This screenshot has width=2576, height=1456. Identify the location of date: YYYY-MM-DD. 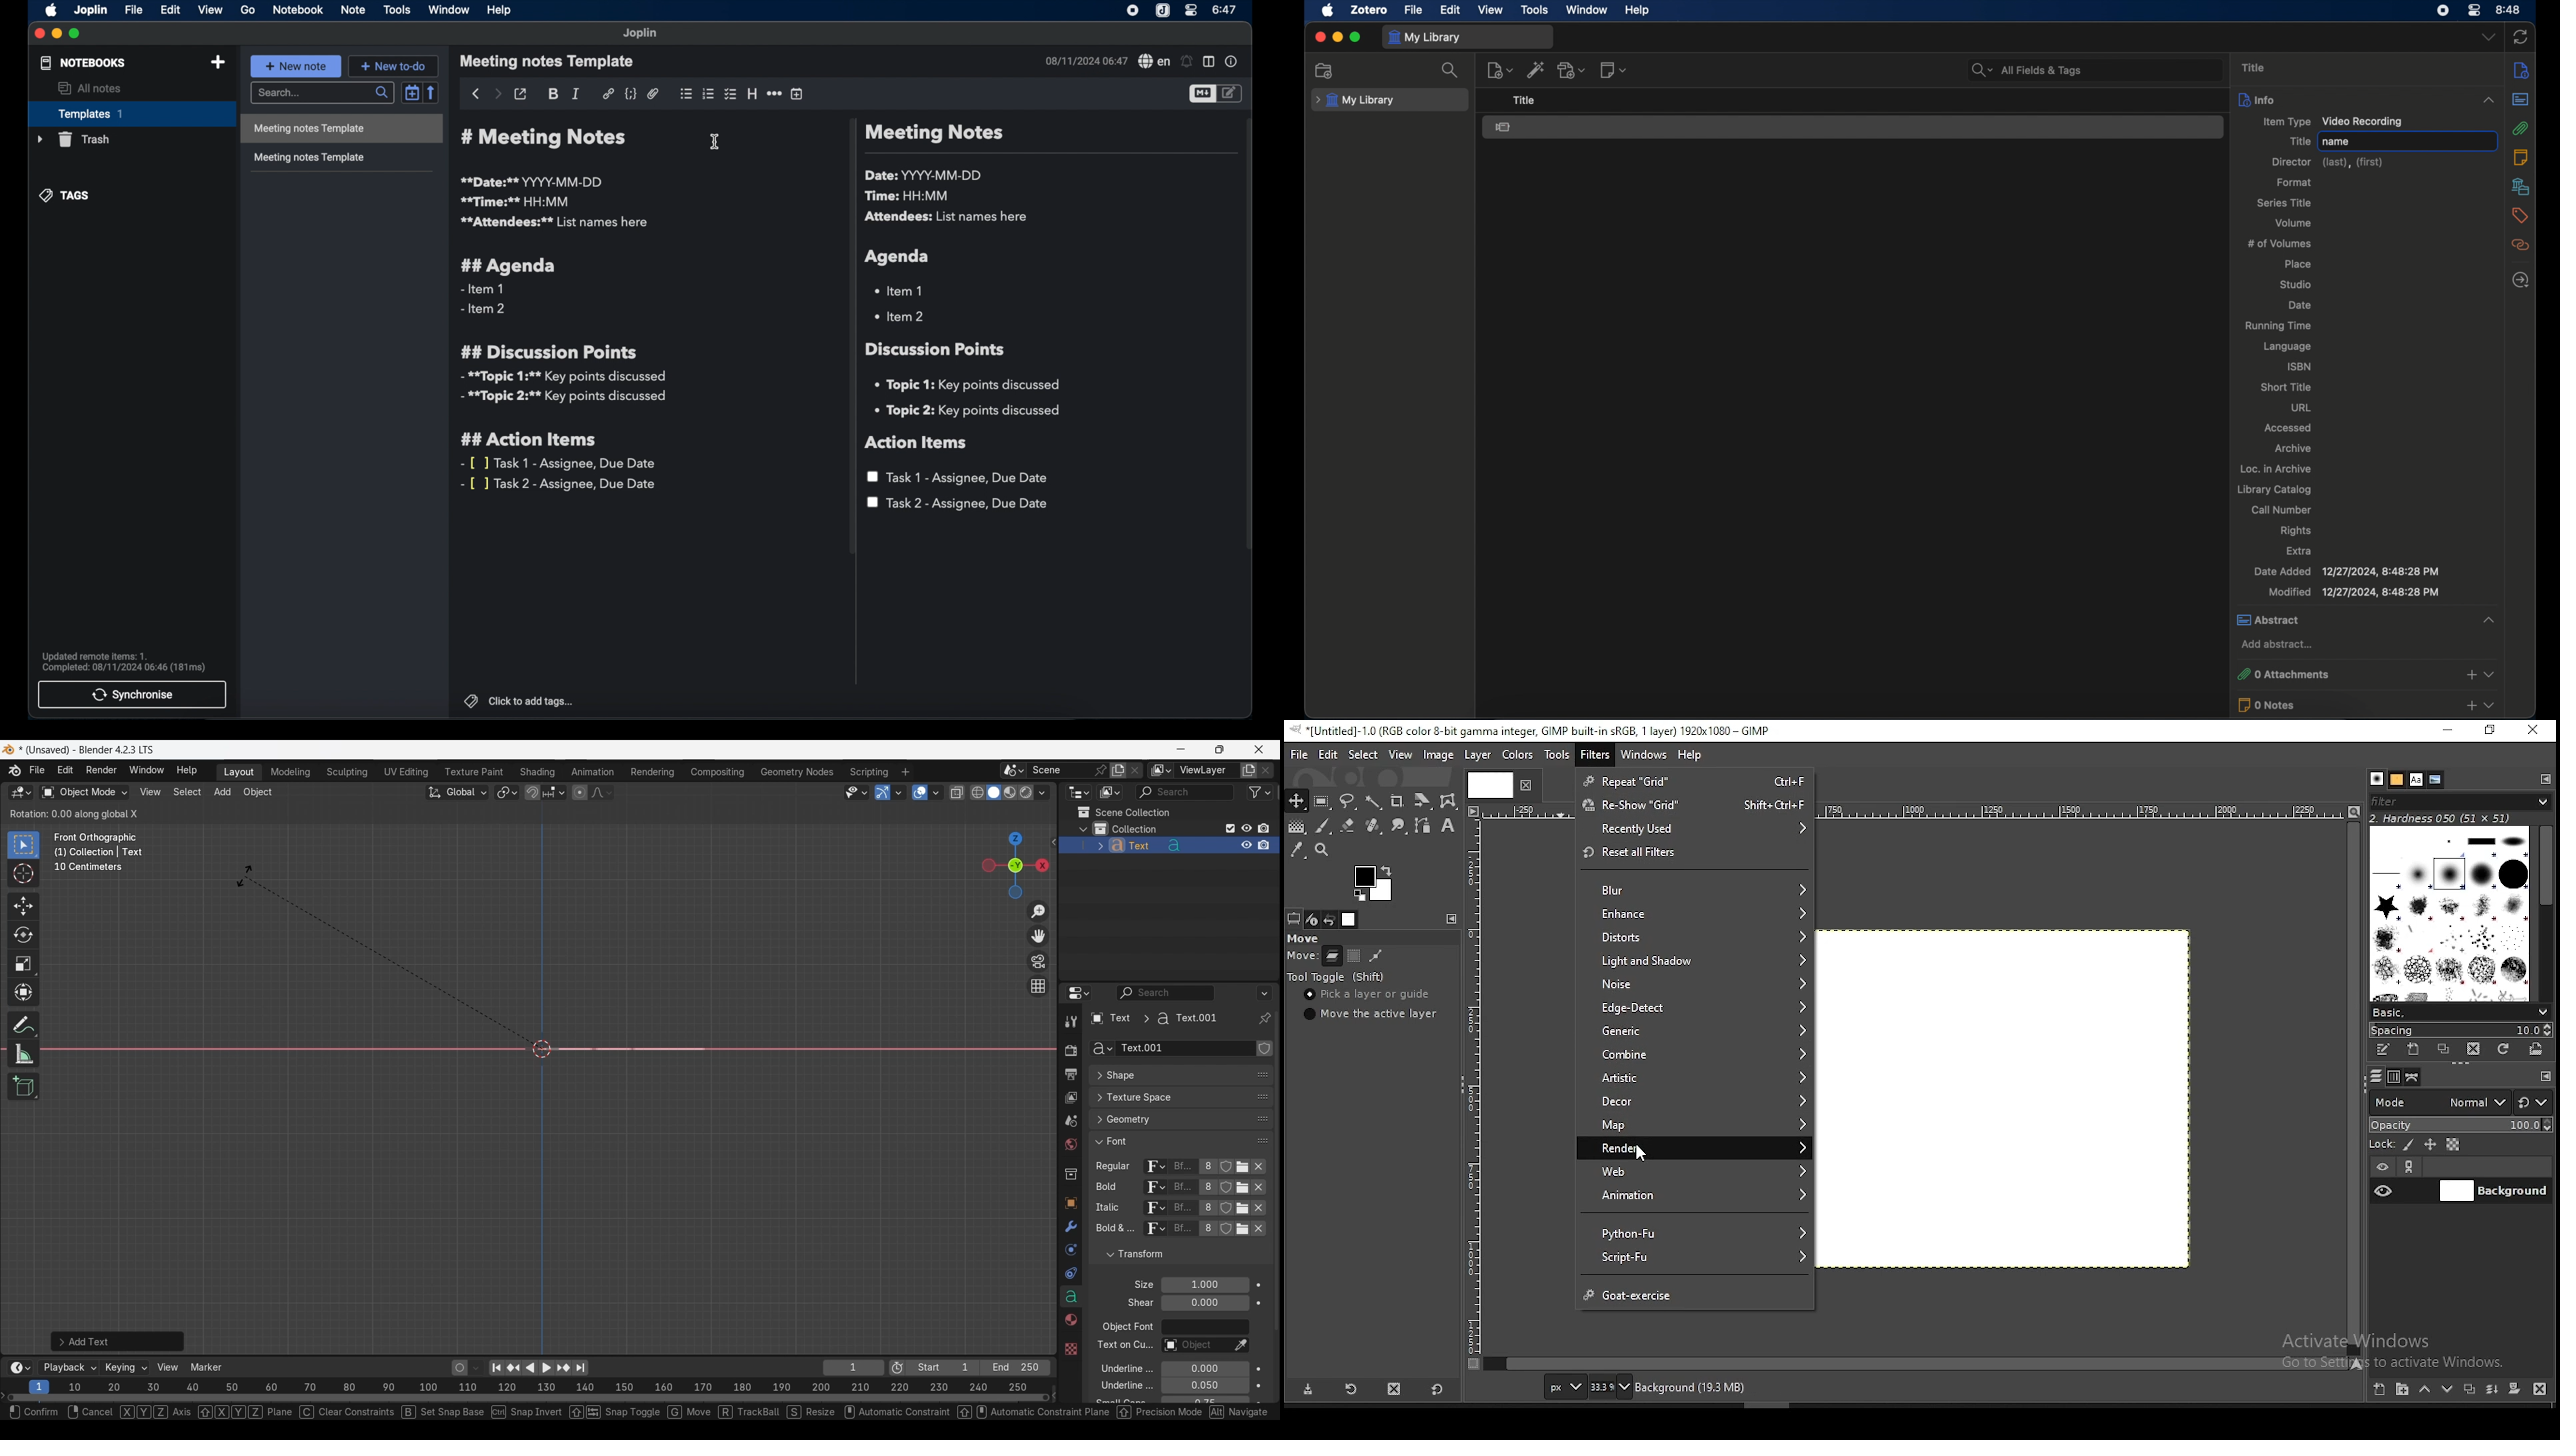
(925, 175).